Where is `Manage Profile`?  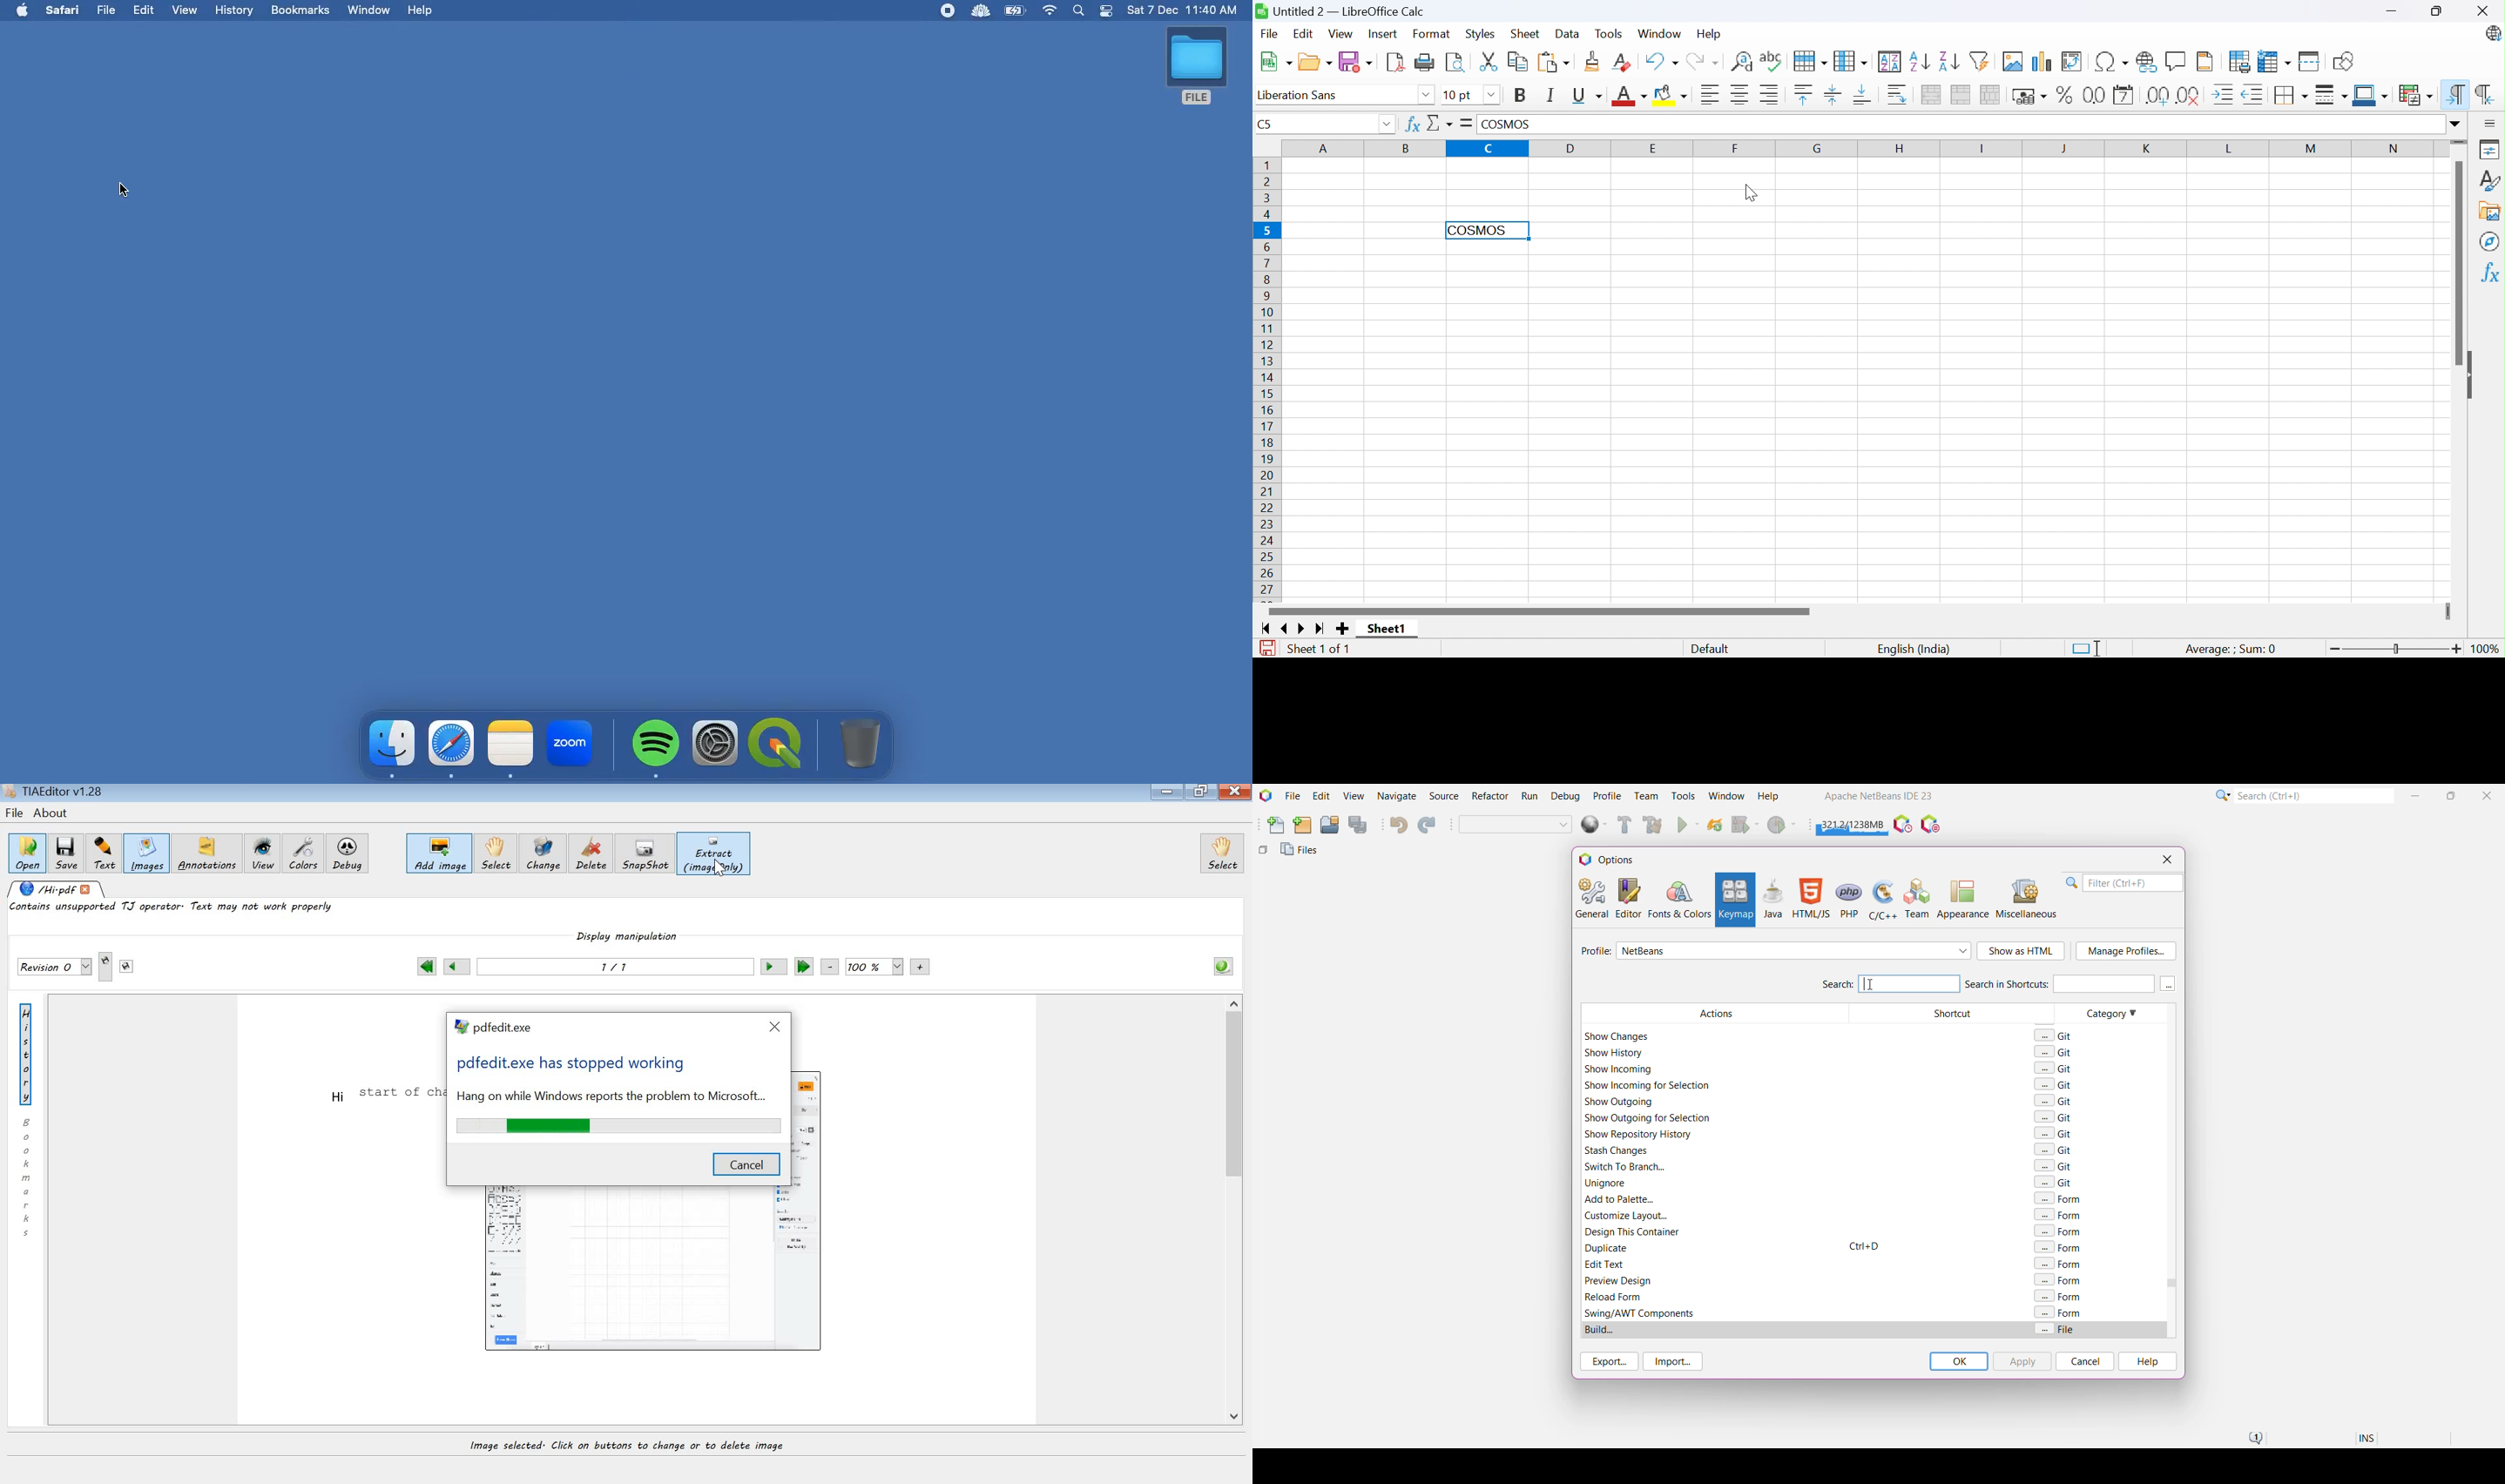
Manage Profile is located at coordinates (2126, 951).